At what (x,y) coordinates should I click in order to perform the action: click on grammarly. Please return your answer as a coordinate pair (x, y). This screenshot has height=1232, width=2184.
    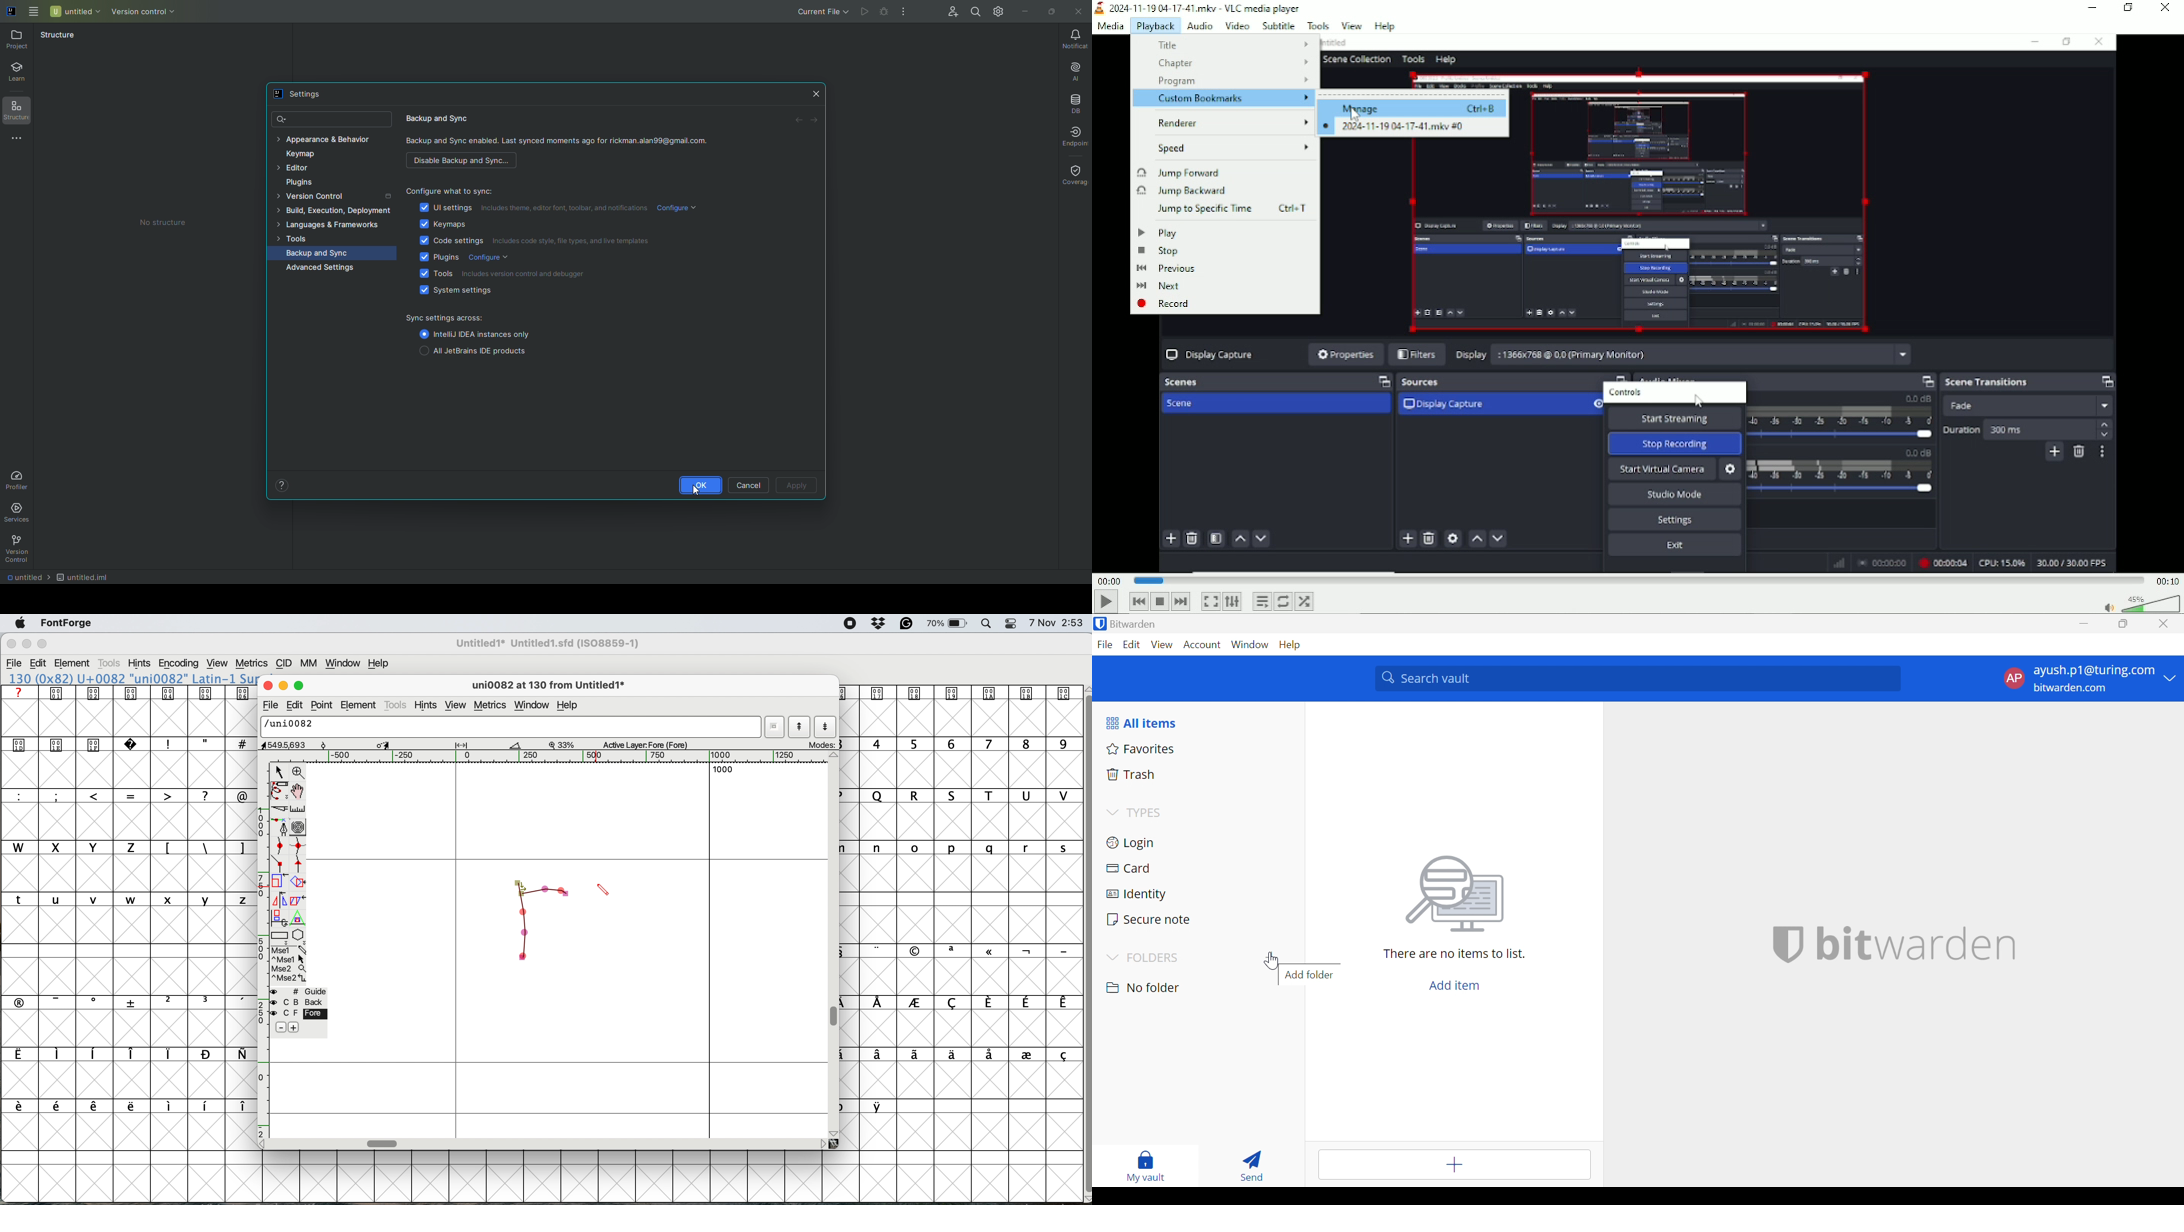
    Looking at the image, I should click on (906, 623).